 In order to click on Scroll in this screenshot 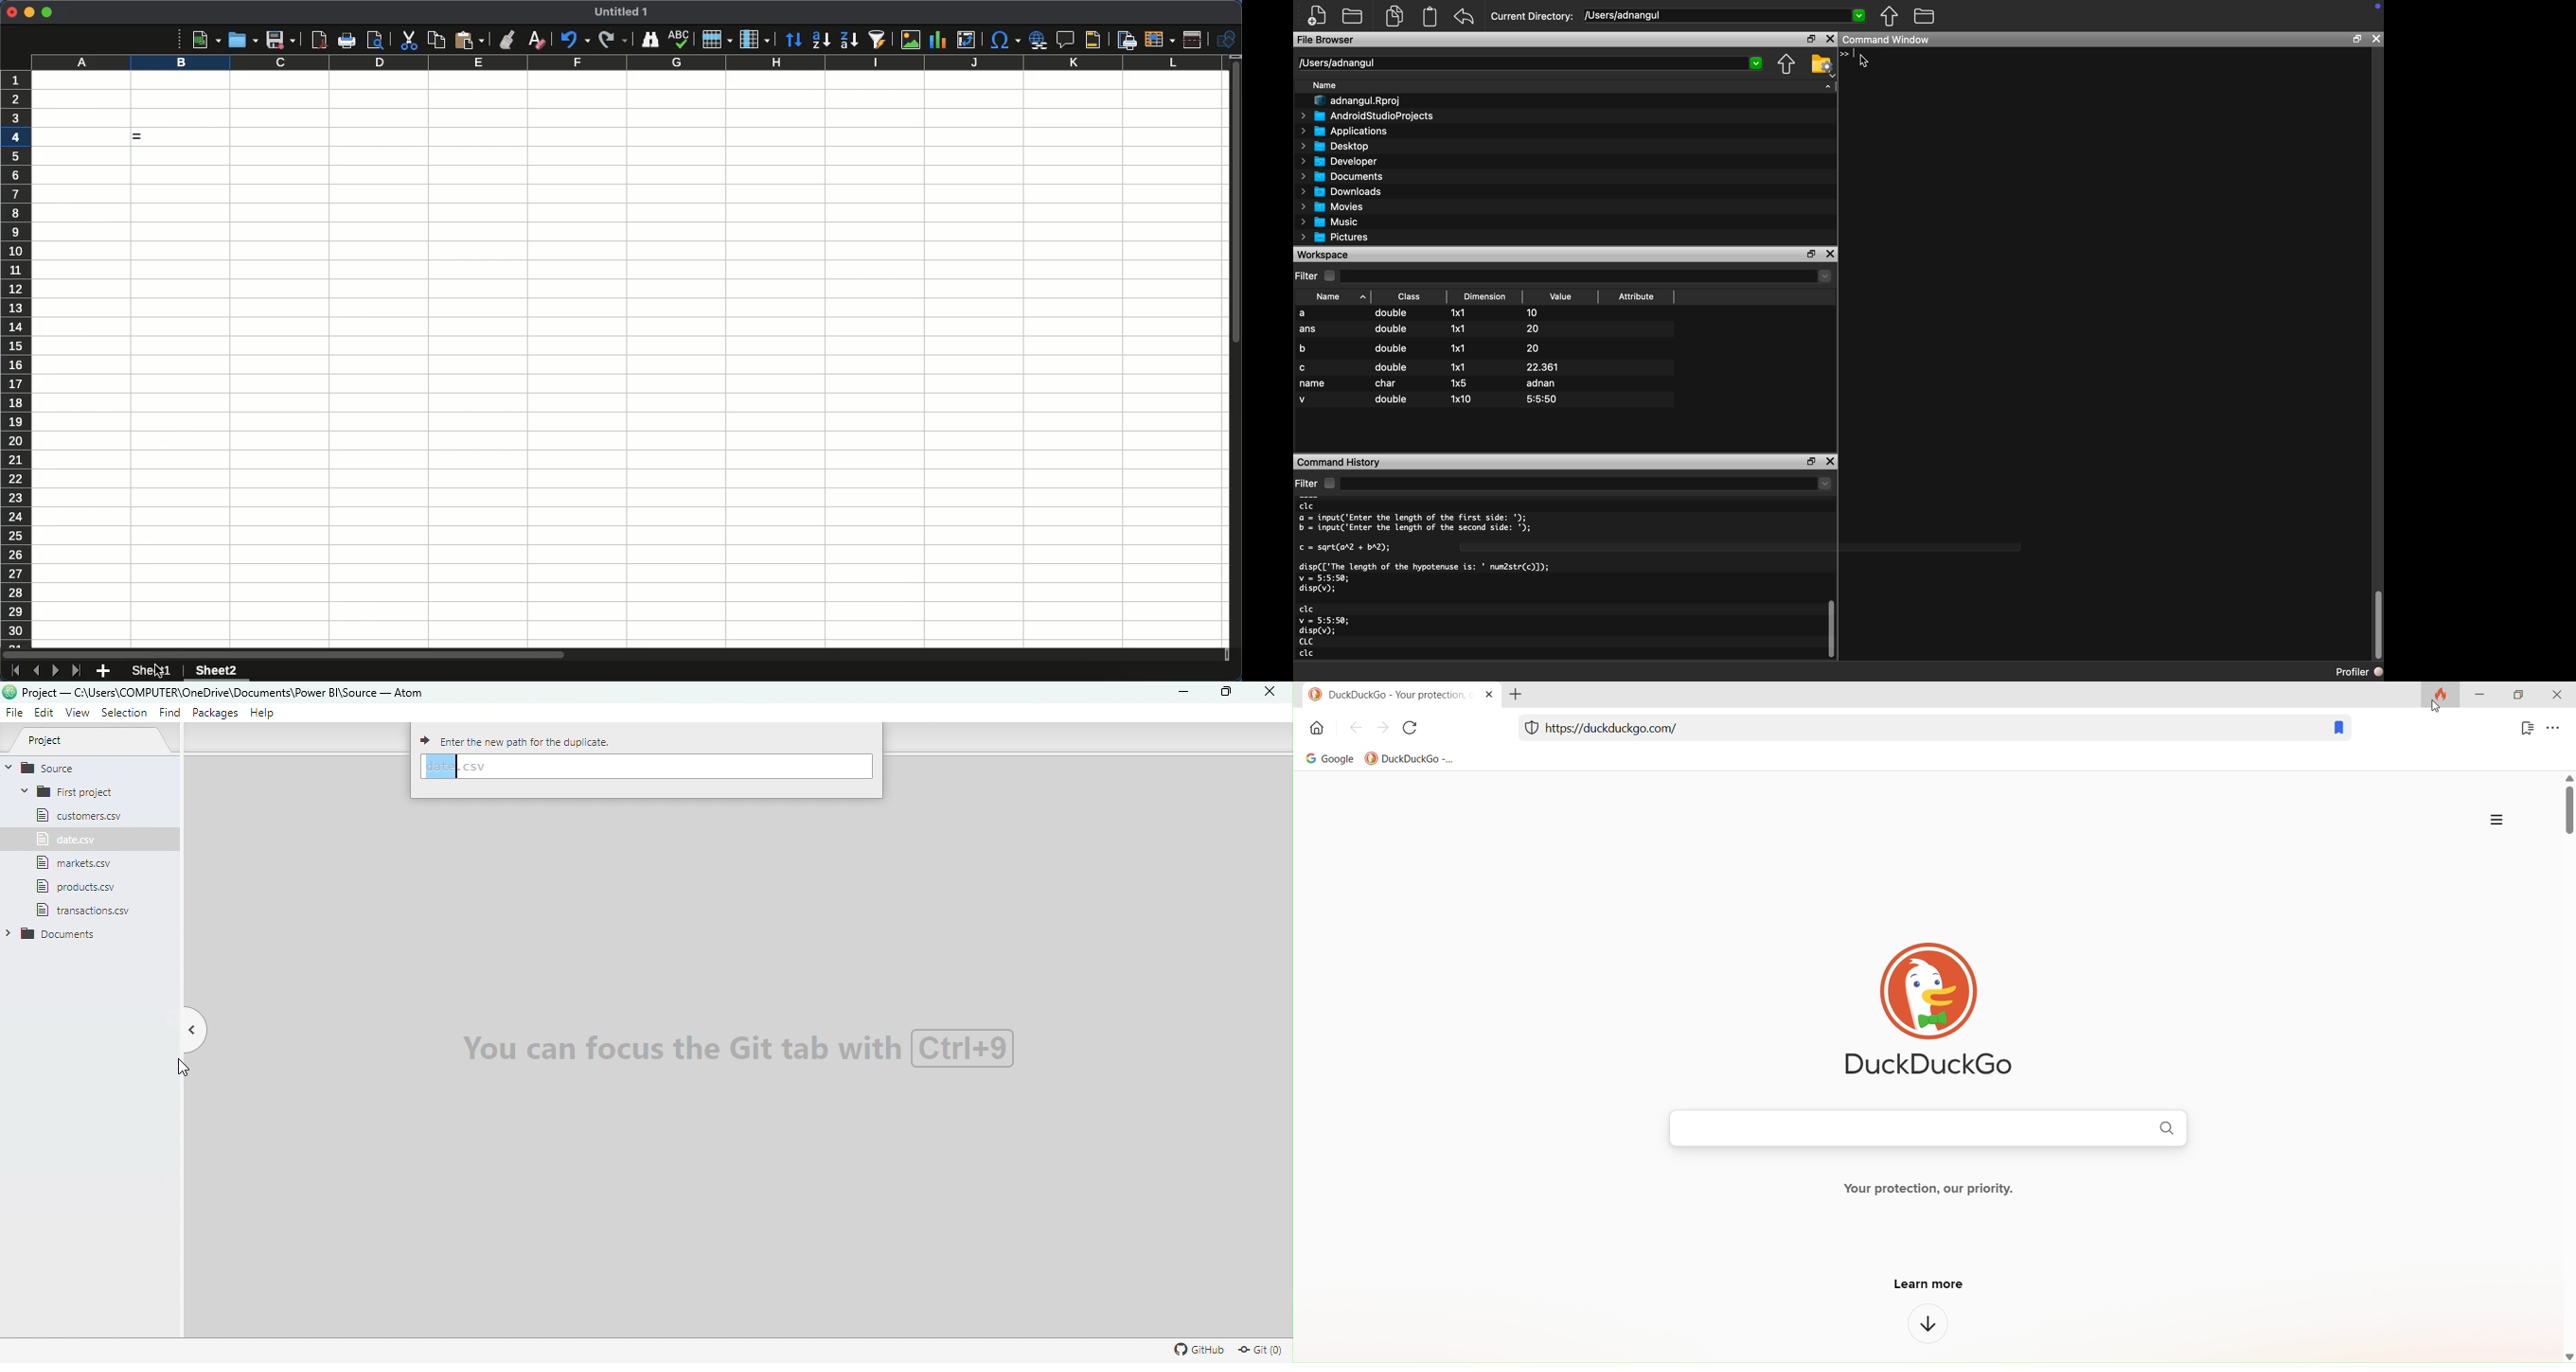, I will do `click(1235, 361)`.